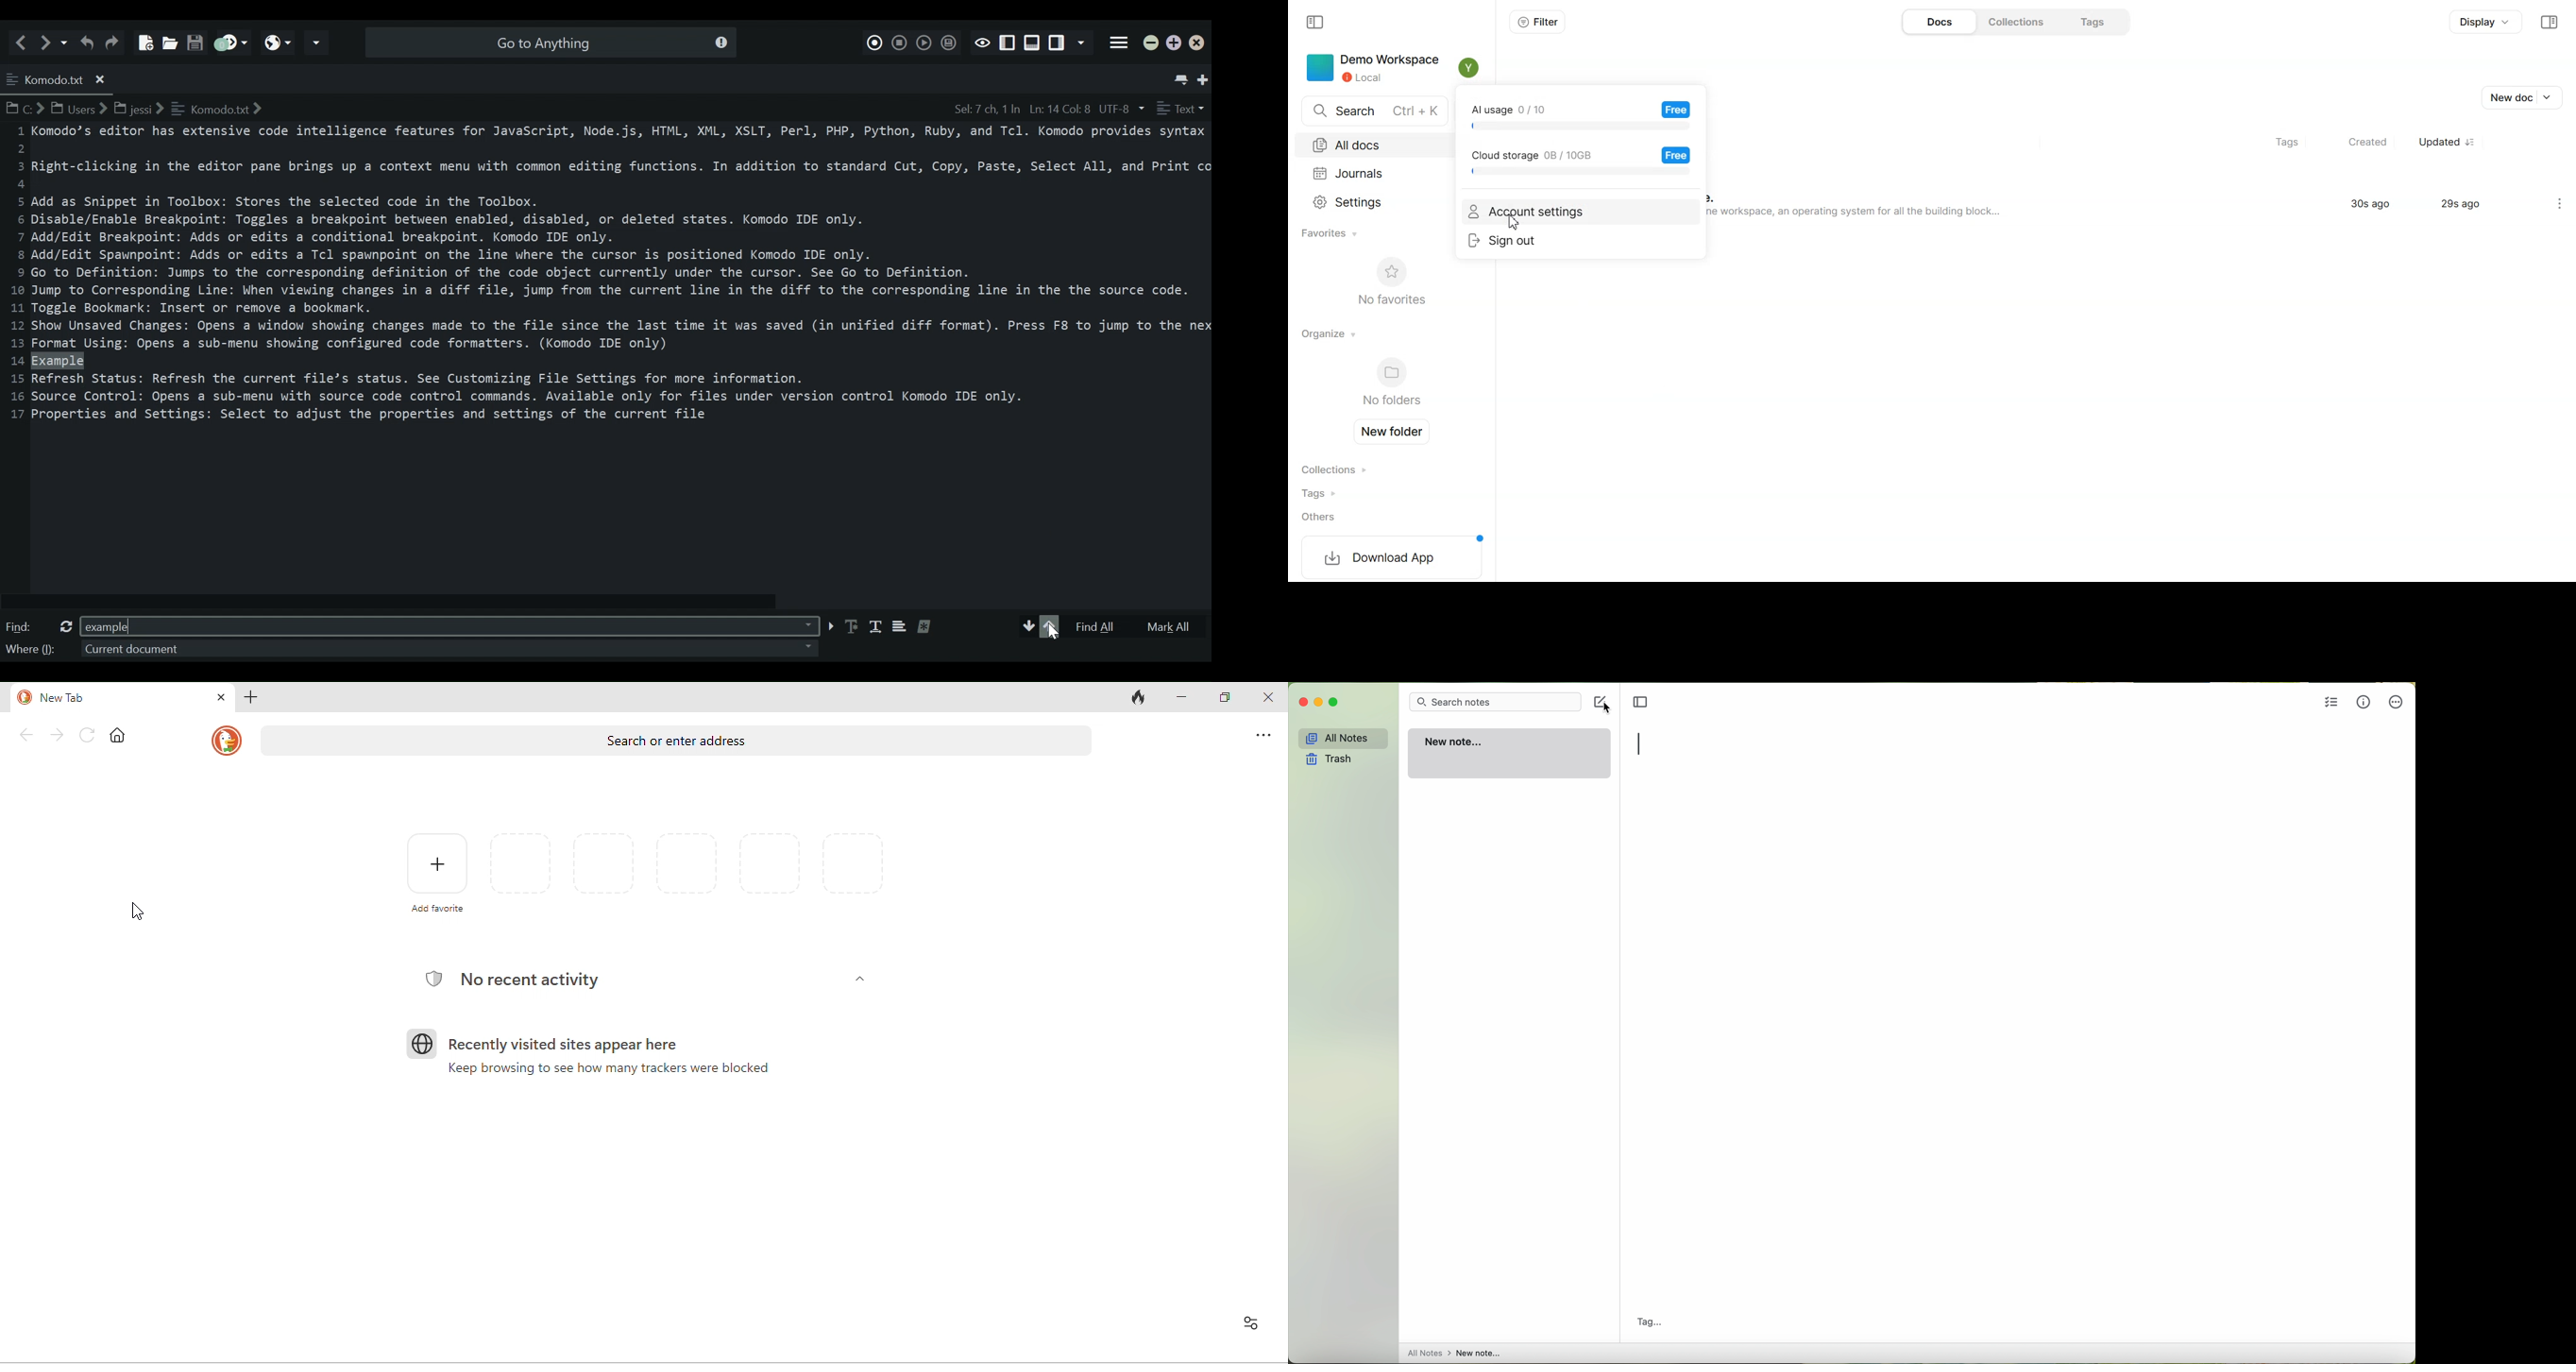  I want to click on Collections, so click(2017, 21).